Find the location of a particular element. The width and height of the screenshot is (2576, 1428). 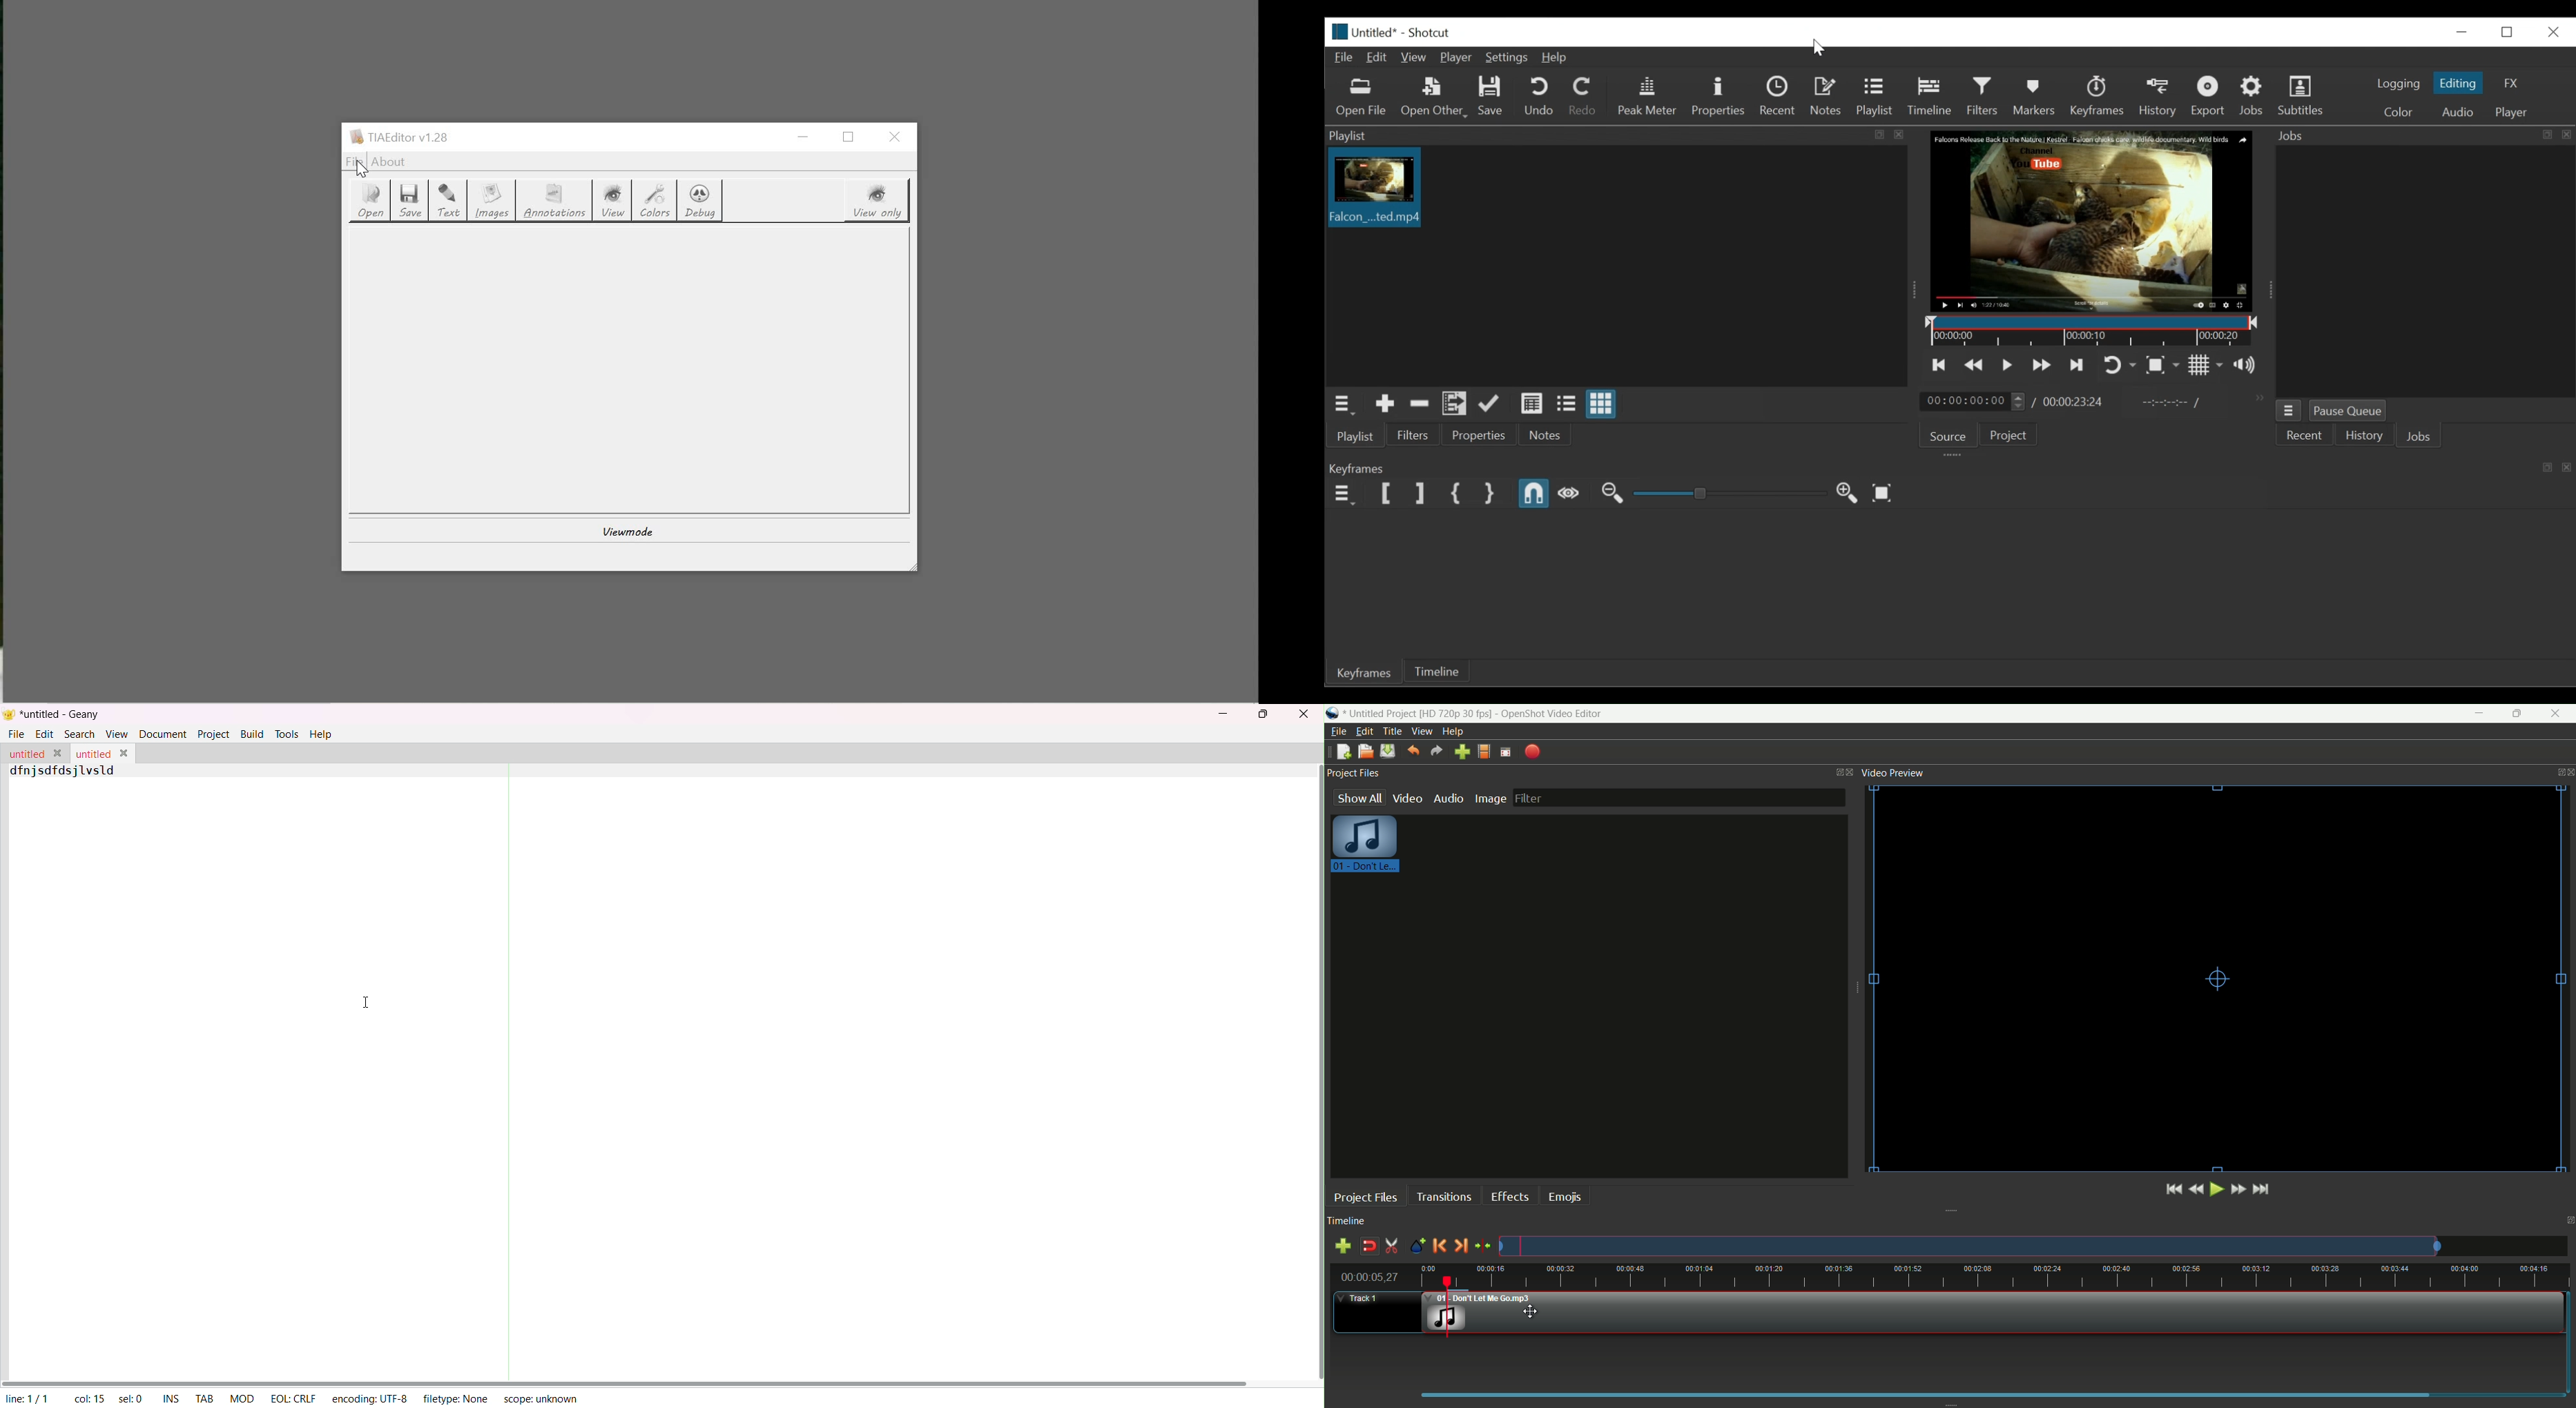

Filters is located at coordinates (1983, 96).